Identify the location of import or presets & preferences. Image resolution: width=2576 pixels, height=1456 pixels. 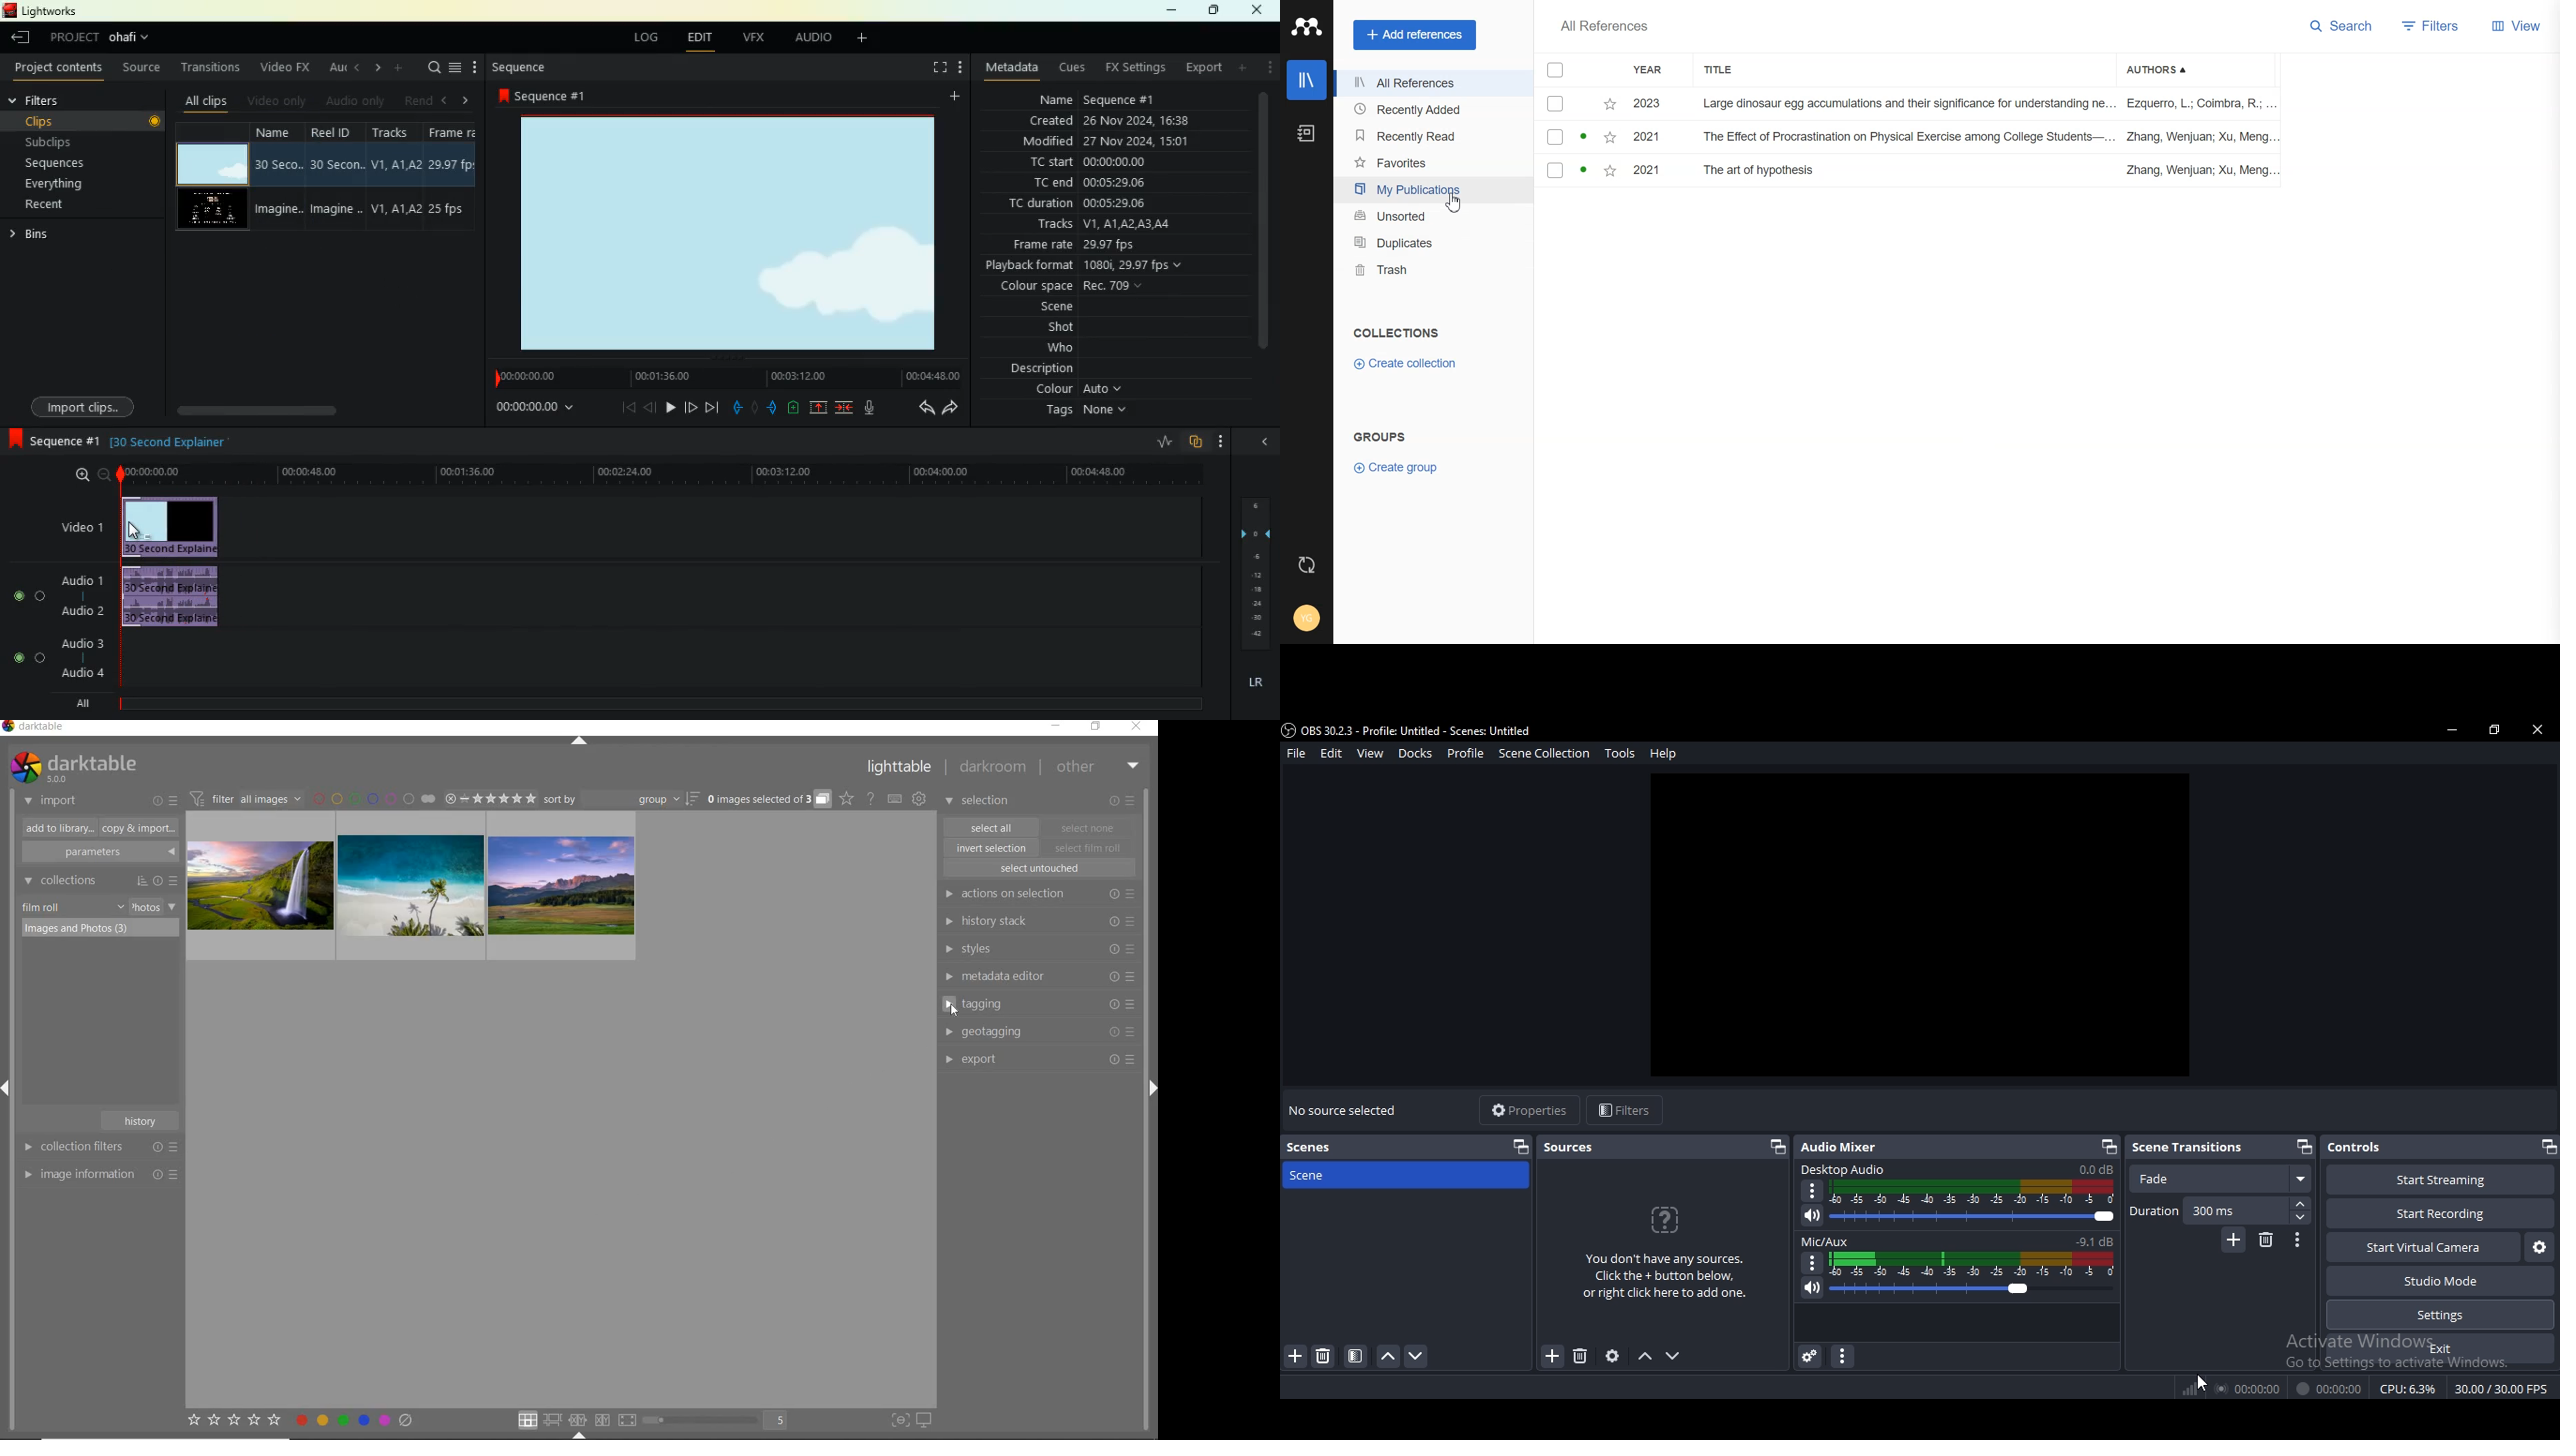
(165, 800).